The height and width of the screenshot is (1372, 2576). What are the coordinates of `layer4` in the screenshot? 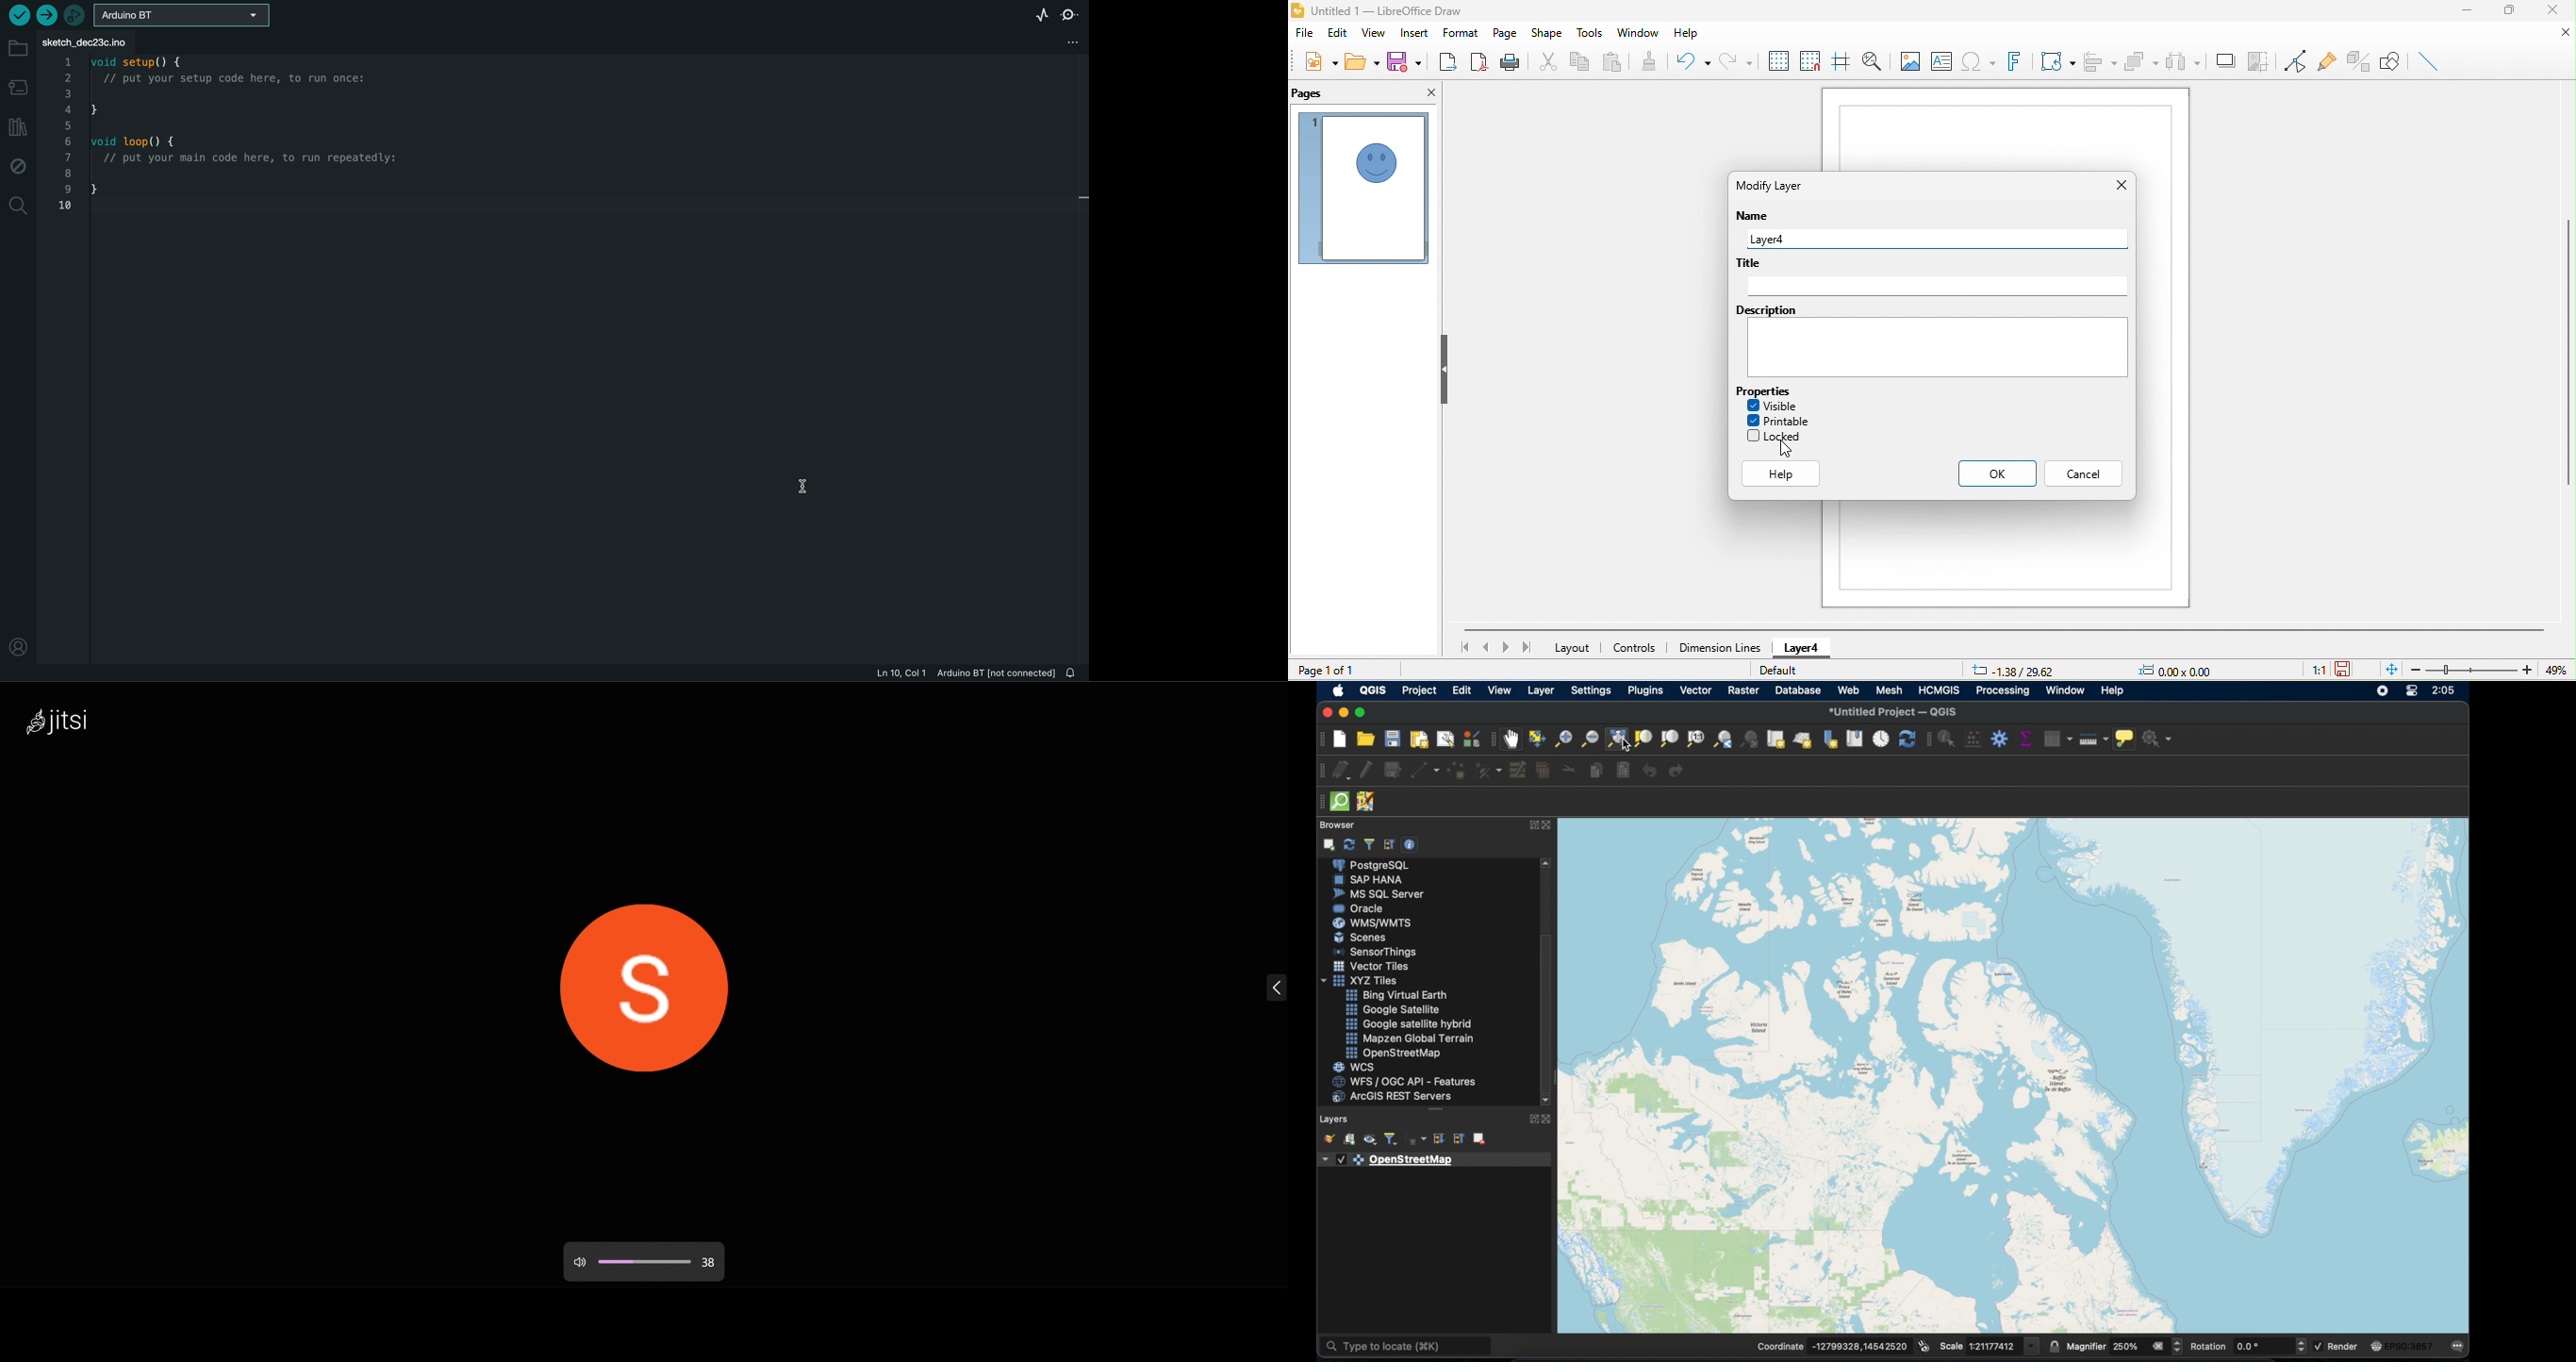 It's located at (1935, 240).